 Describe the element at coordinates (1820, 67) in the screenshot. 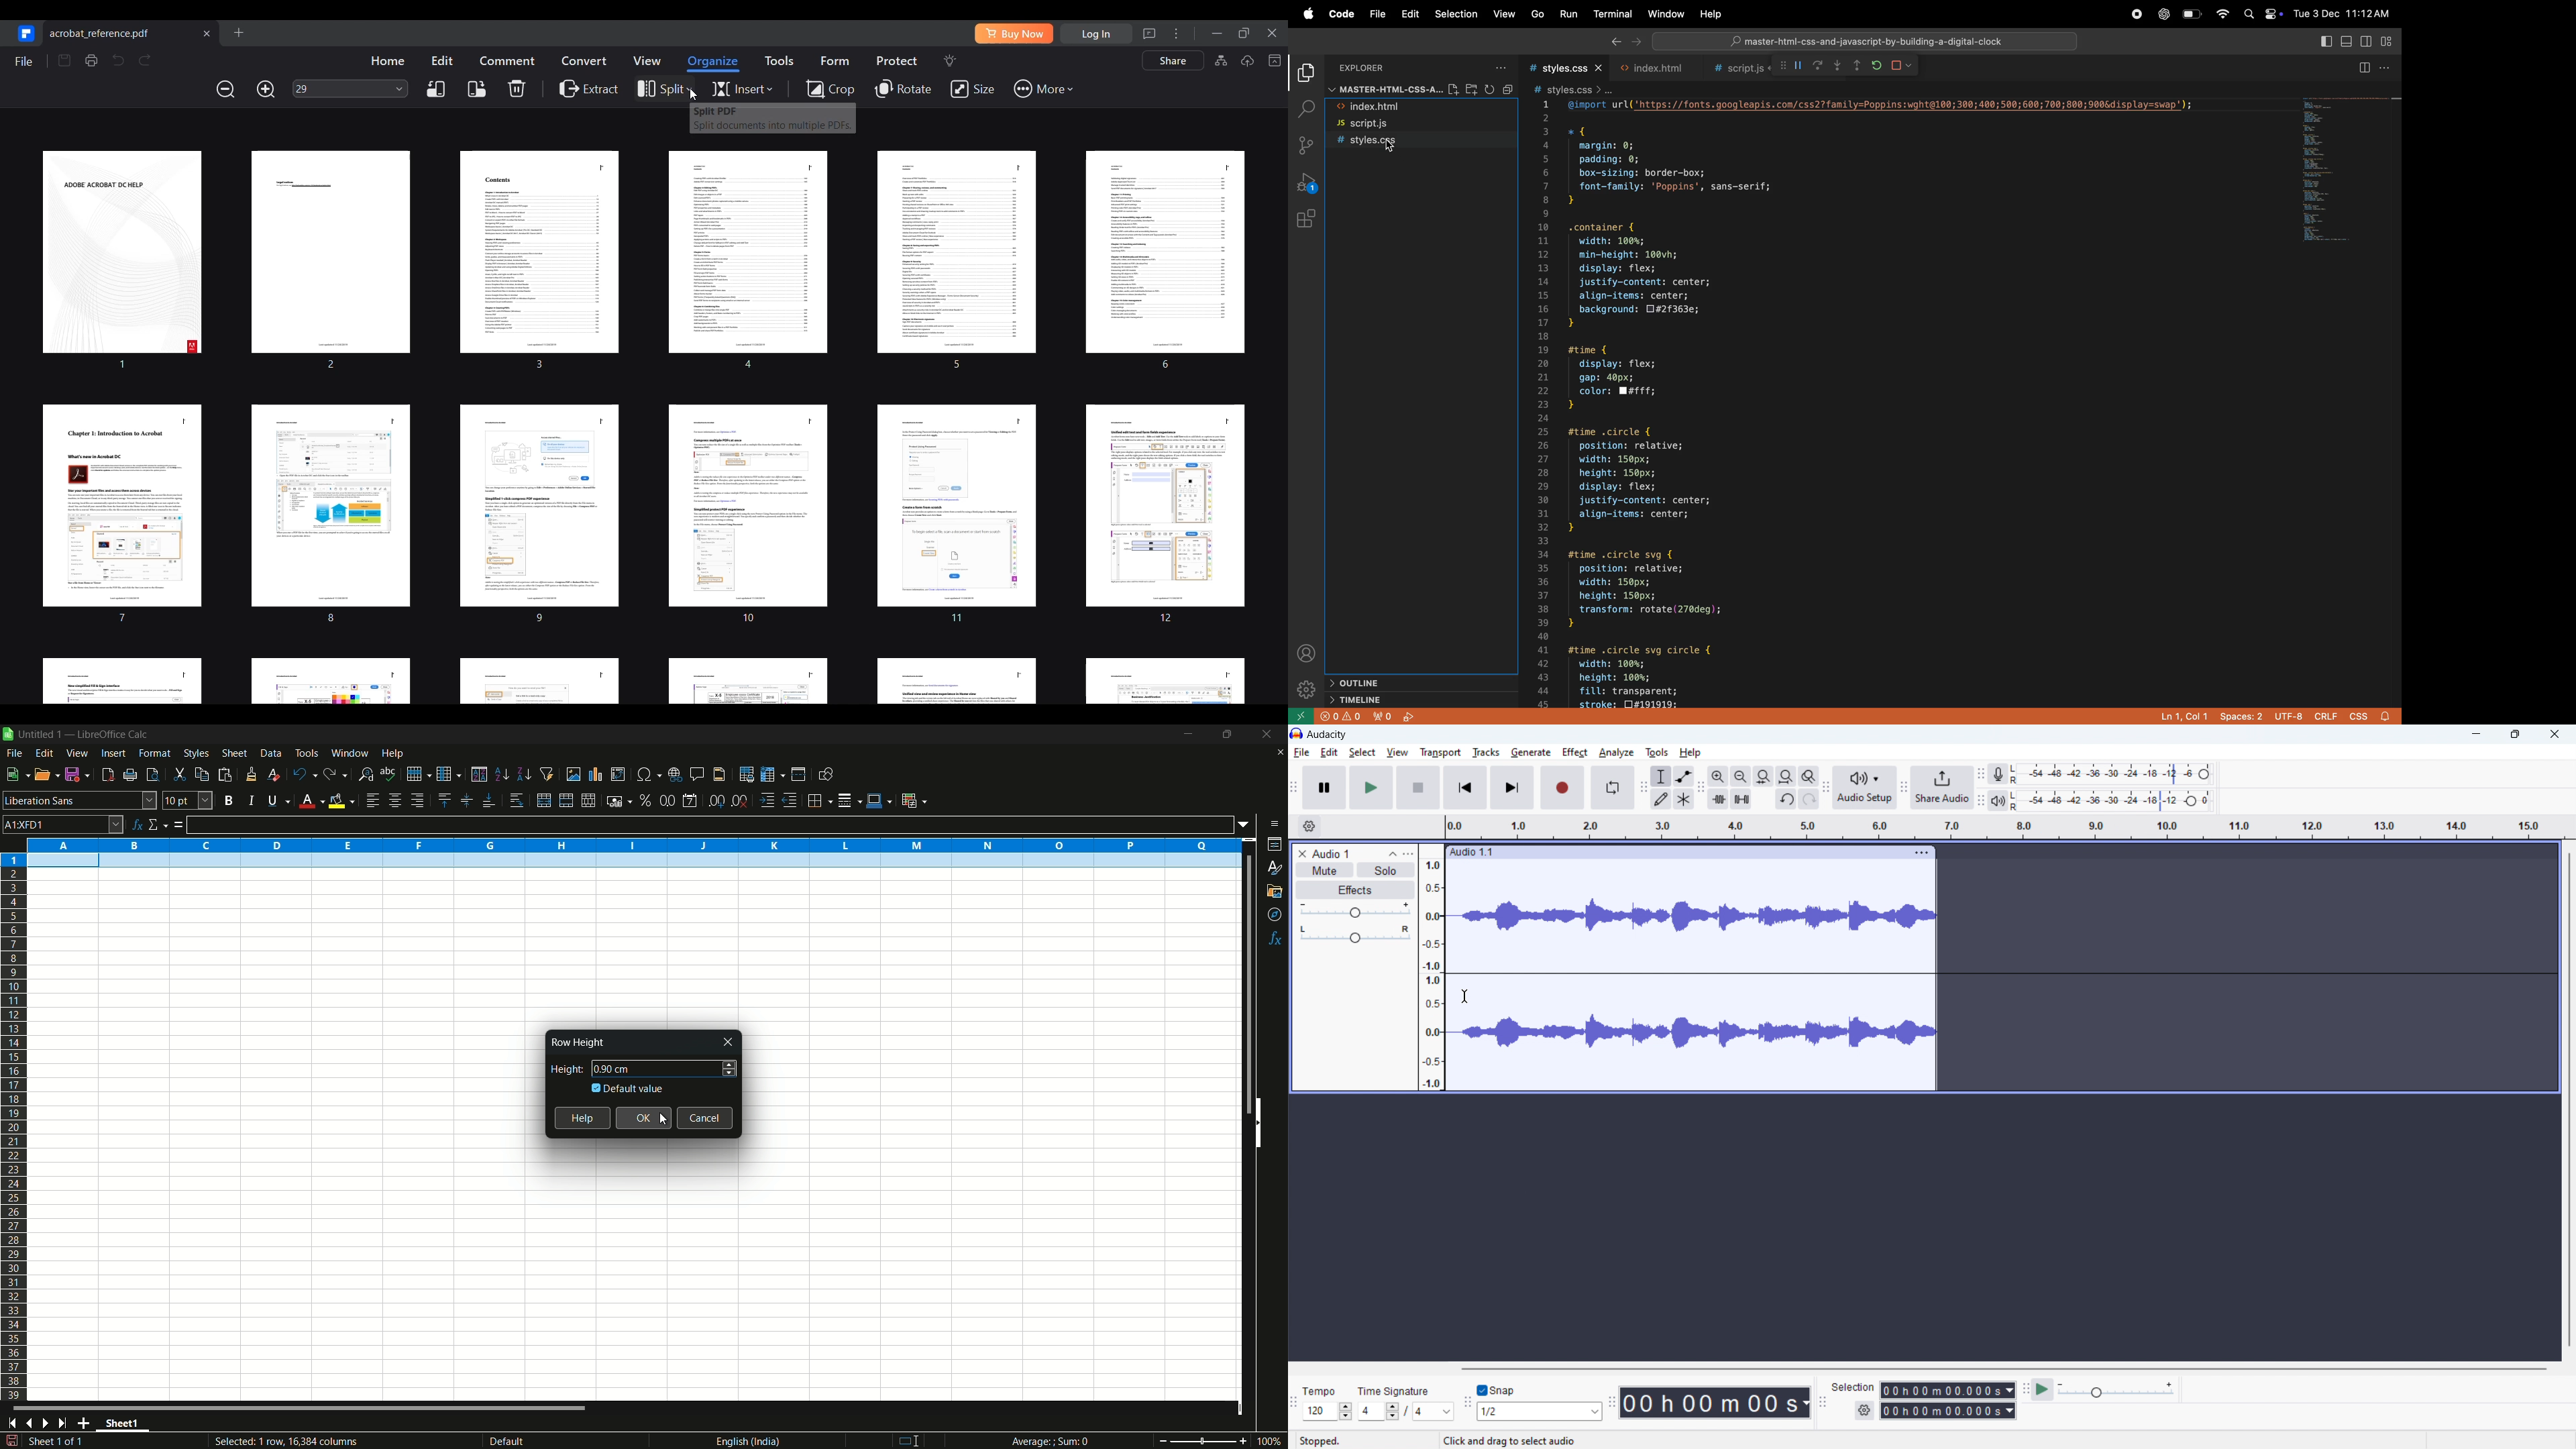

I see `redo` at that location.